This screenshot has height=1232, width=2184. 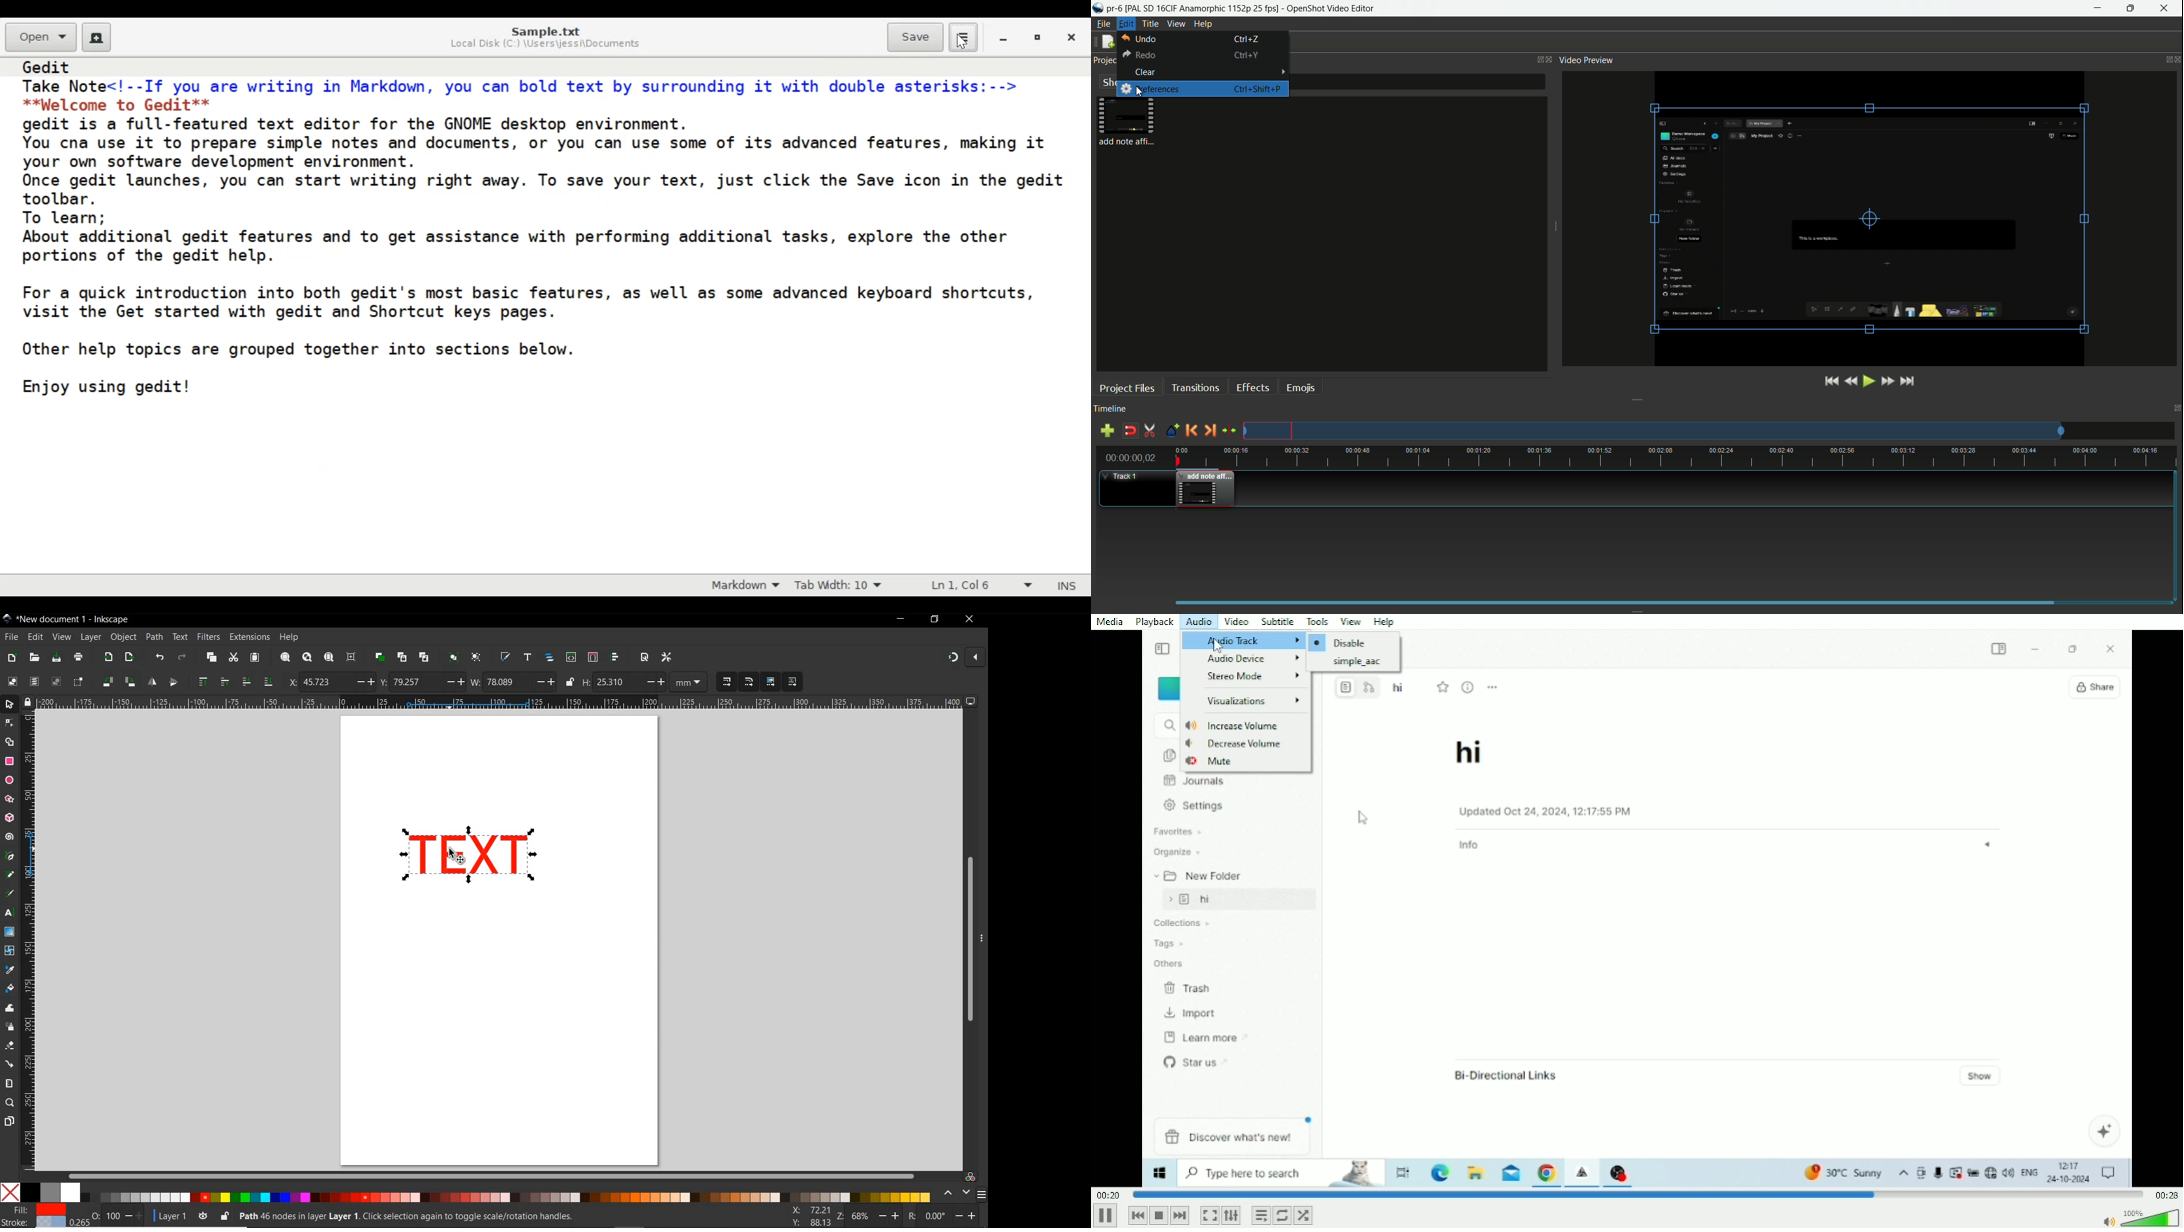 I want to click on OPEN OBJECTS, so click(x=549, y=658).